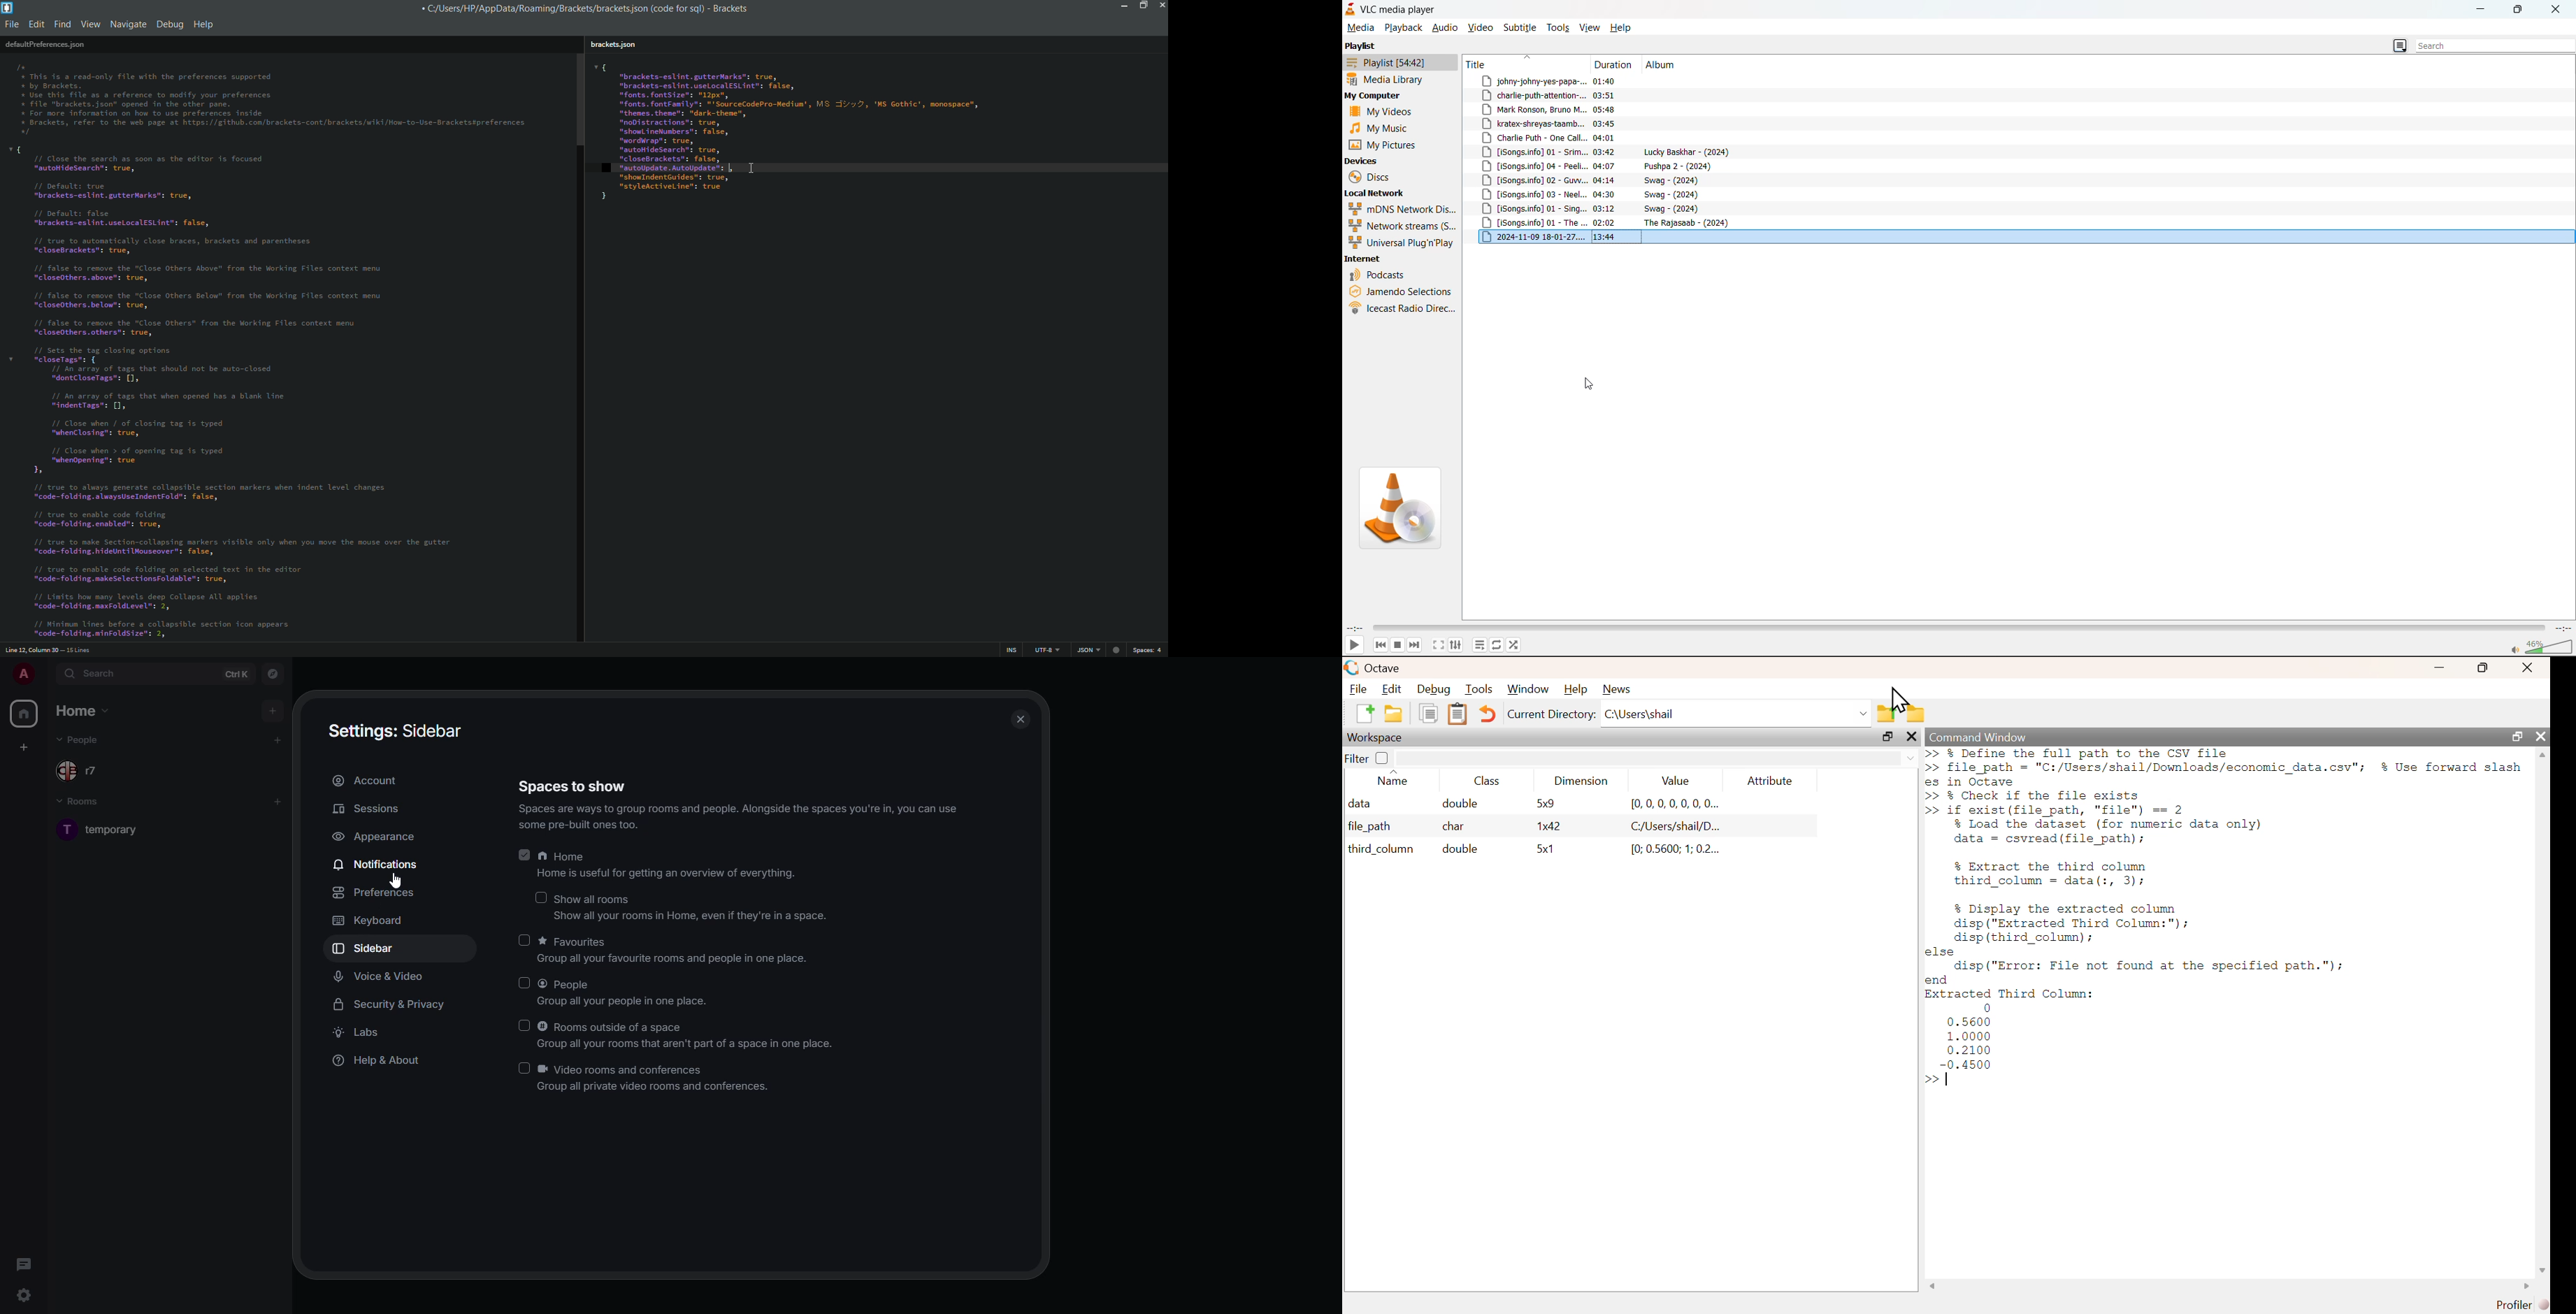 Image resolution: width=2576 pixels, height=1316 pixels. I want to click on people, so click(625, 992).